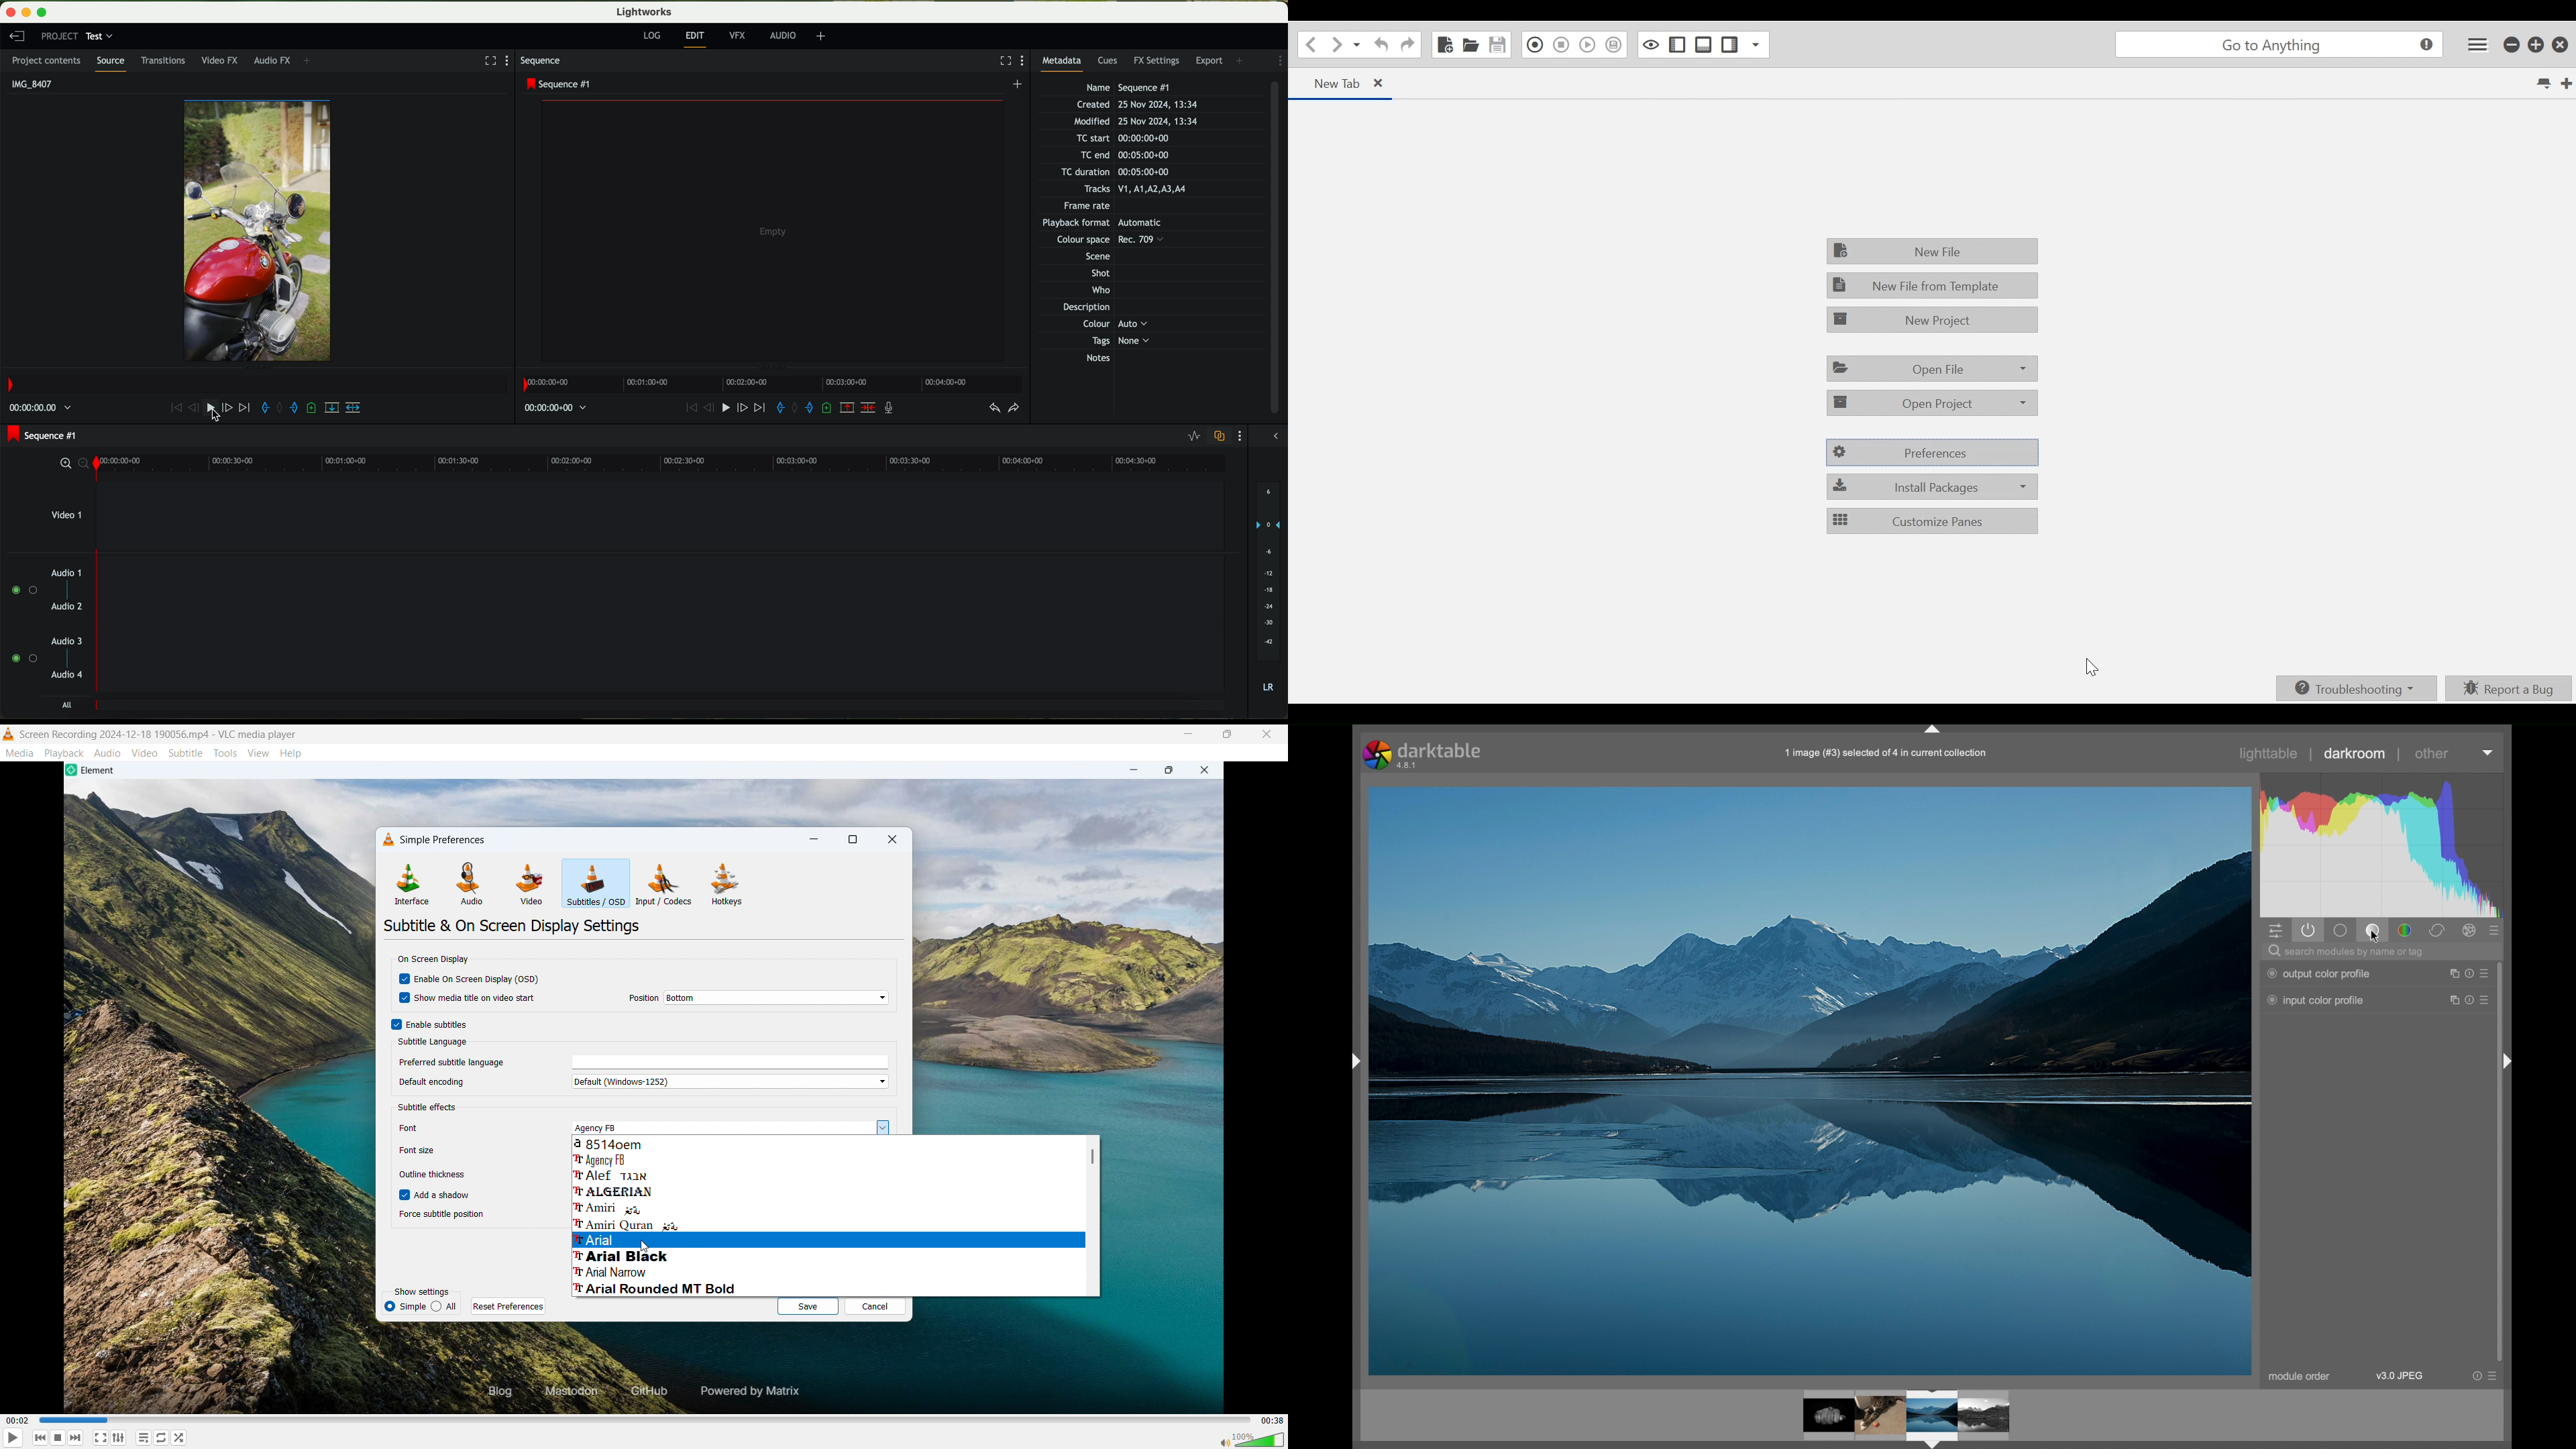  What do you see at coordinates (310, 62) in the screenshot?
I see `+` at bounding box center [310, 62].